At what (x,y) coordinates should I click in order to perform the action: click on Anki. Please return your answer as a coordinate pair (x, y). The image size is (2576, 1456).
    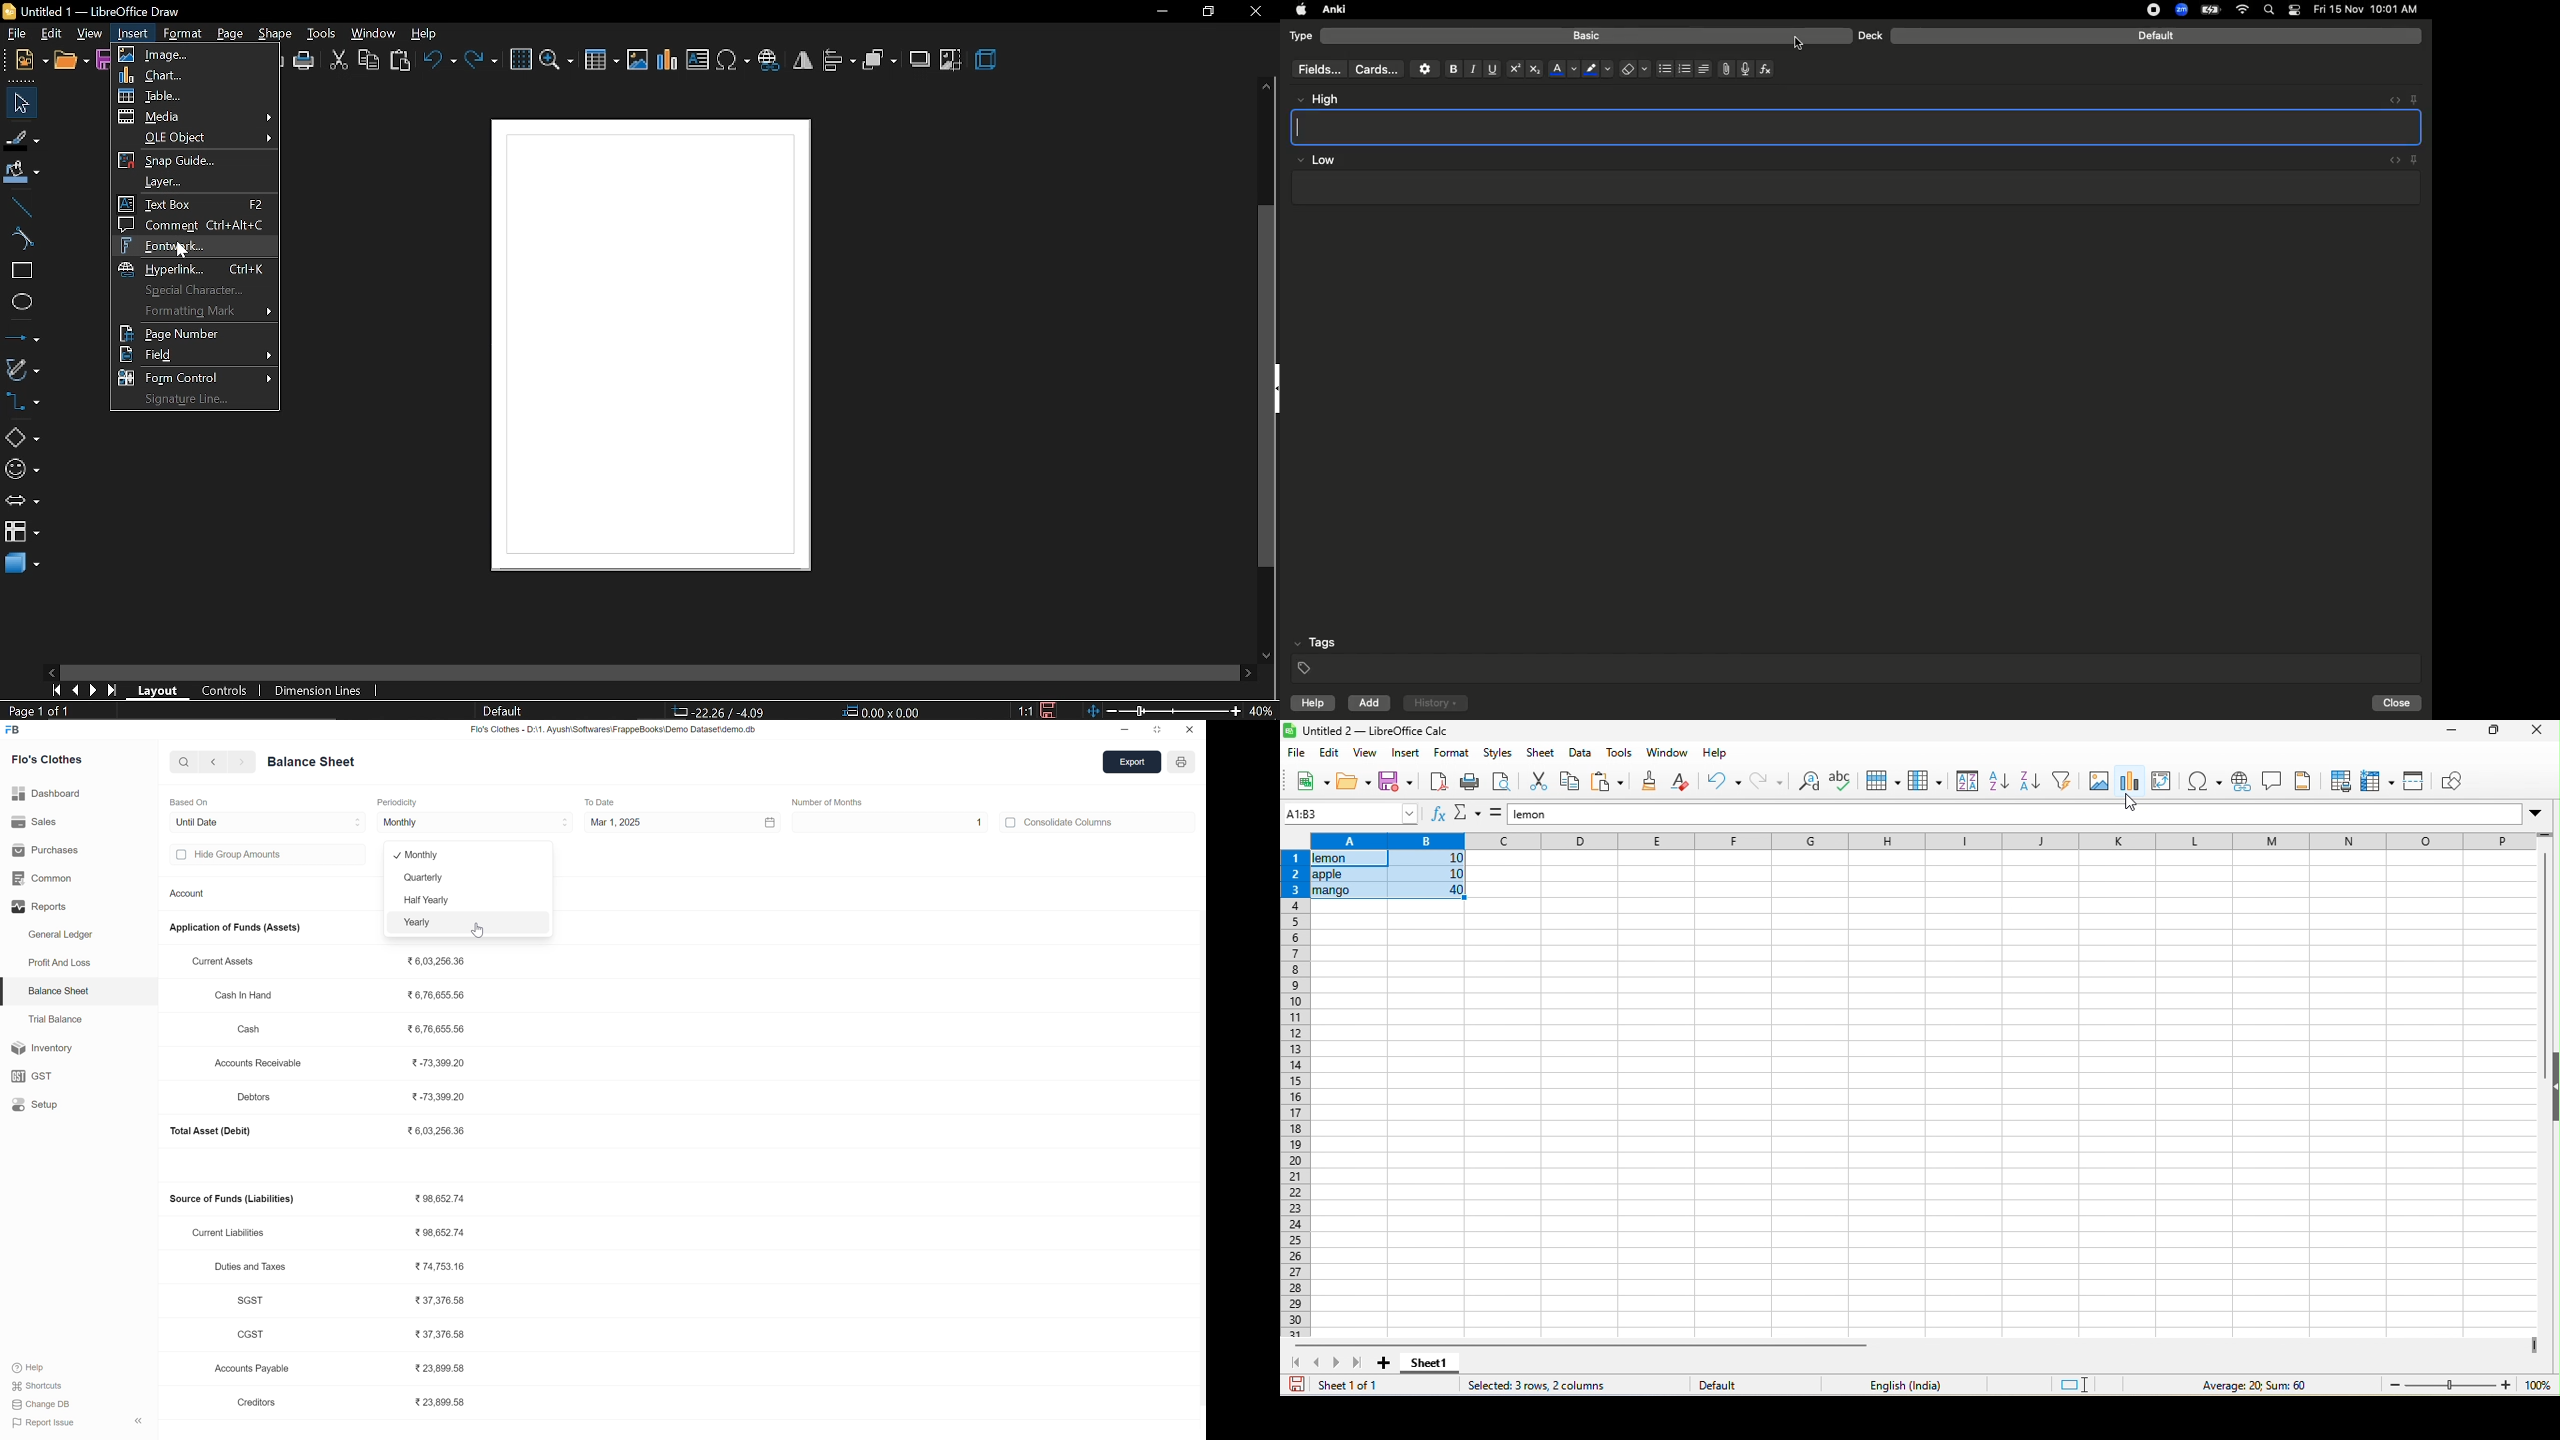
    Looking at the image, I should click on (1333, 10).